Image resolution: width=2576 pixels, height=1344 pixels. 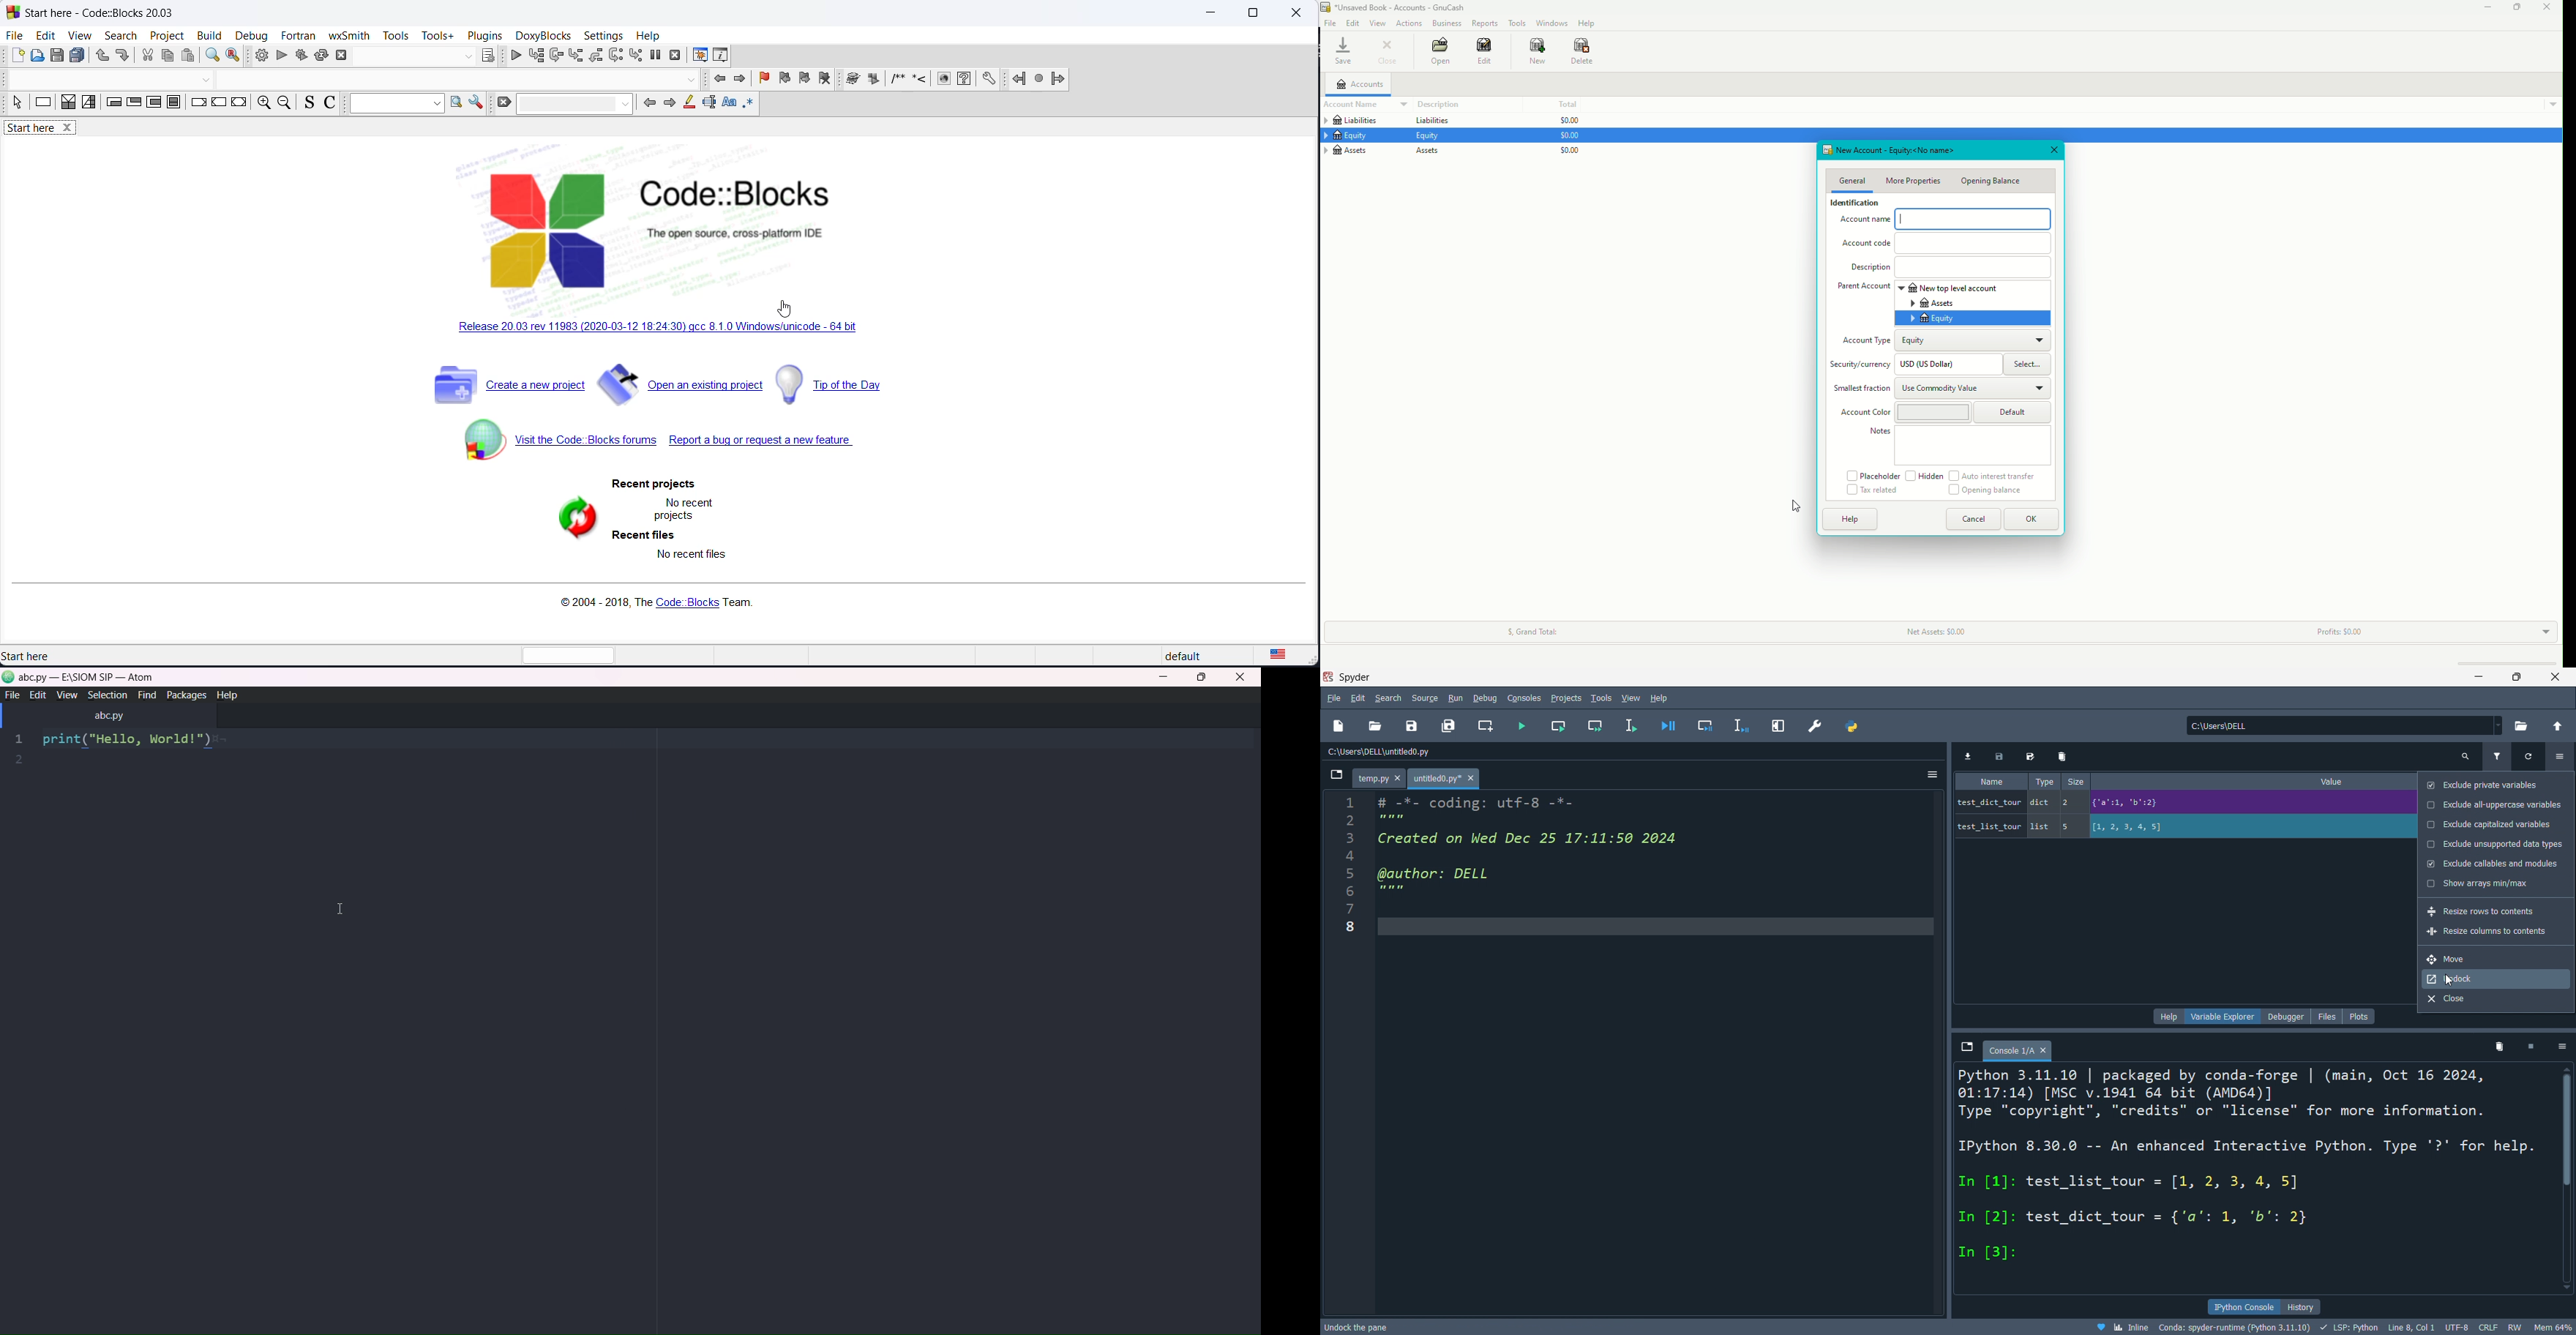 I want to click on Mem 63%, so click(x=2554, y=1326).